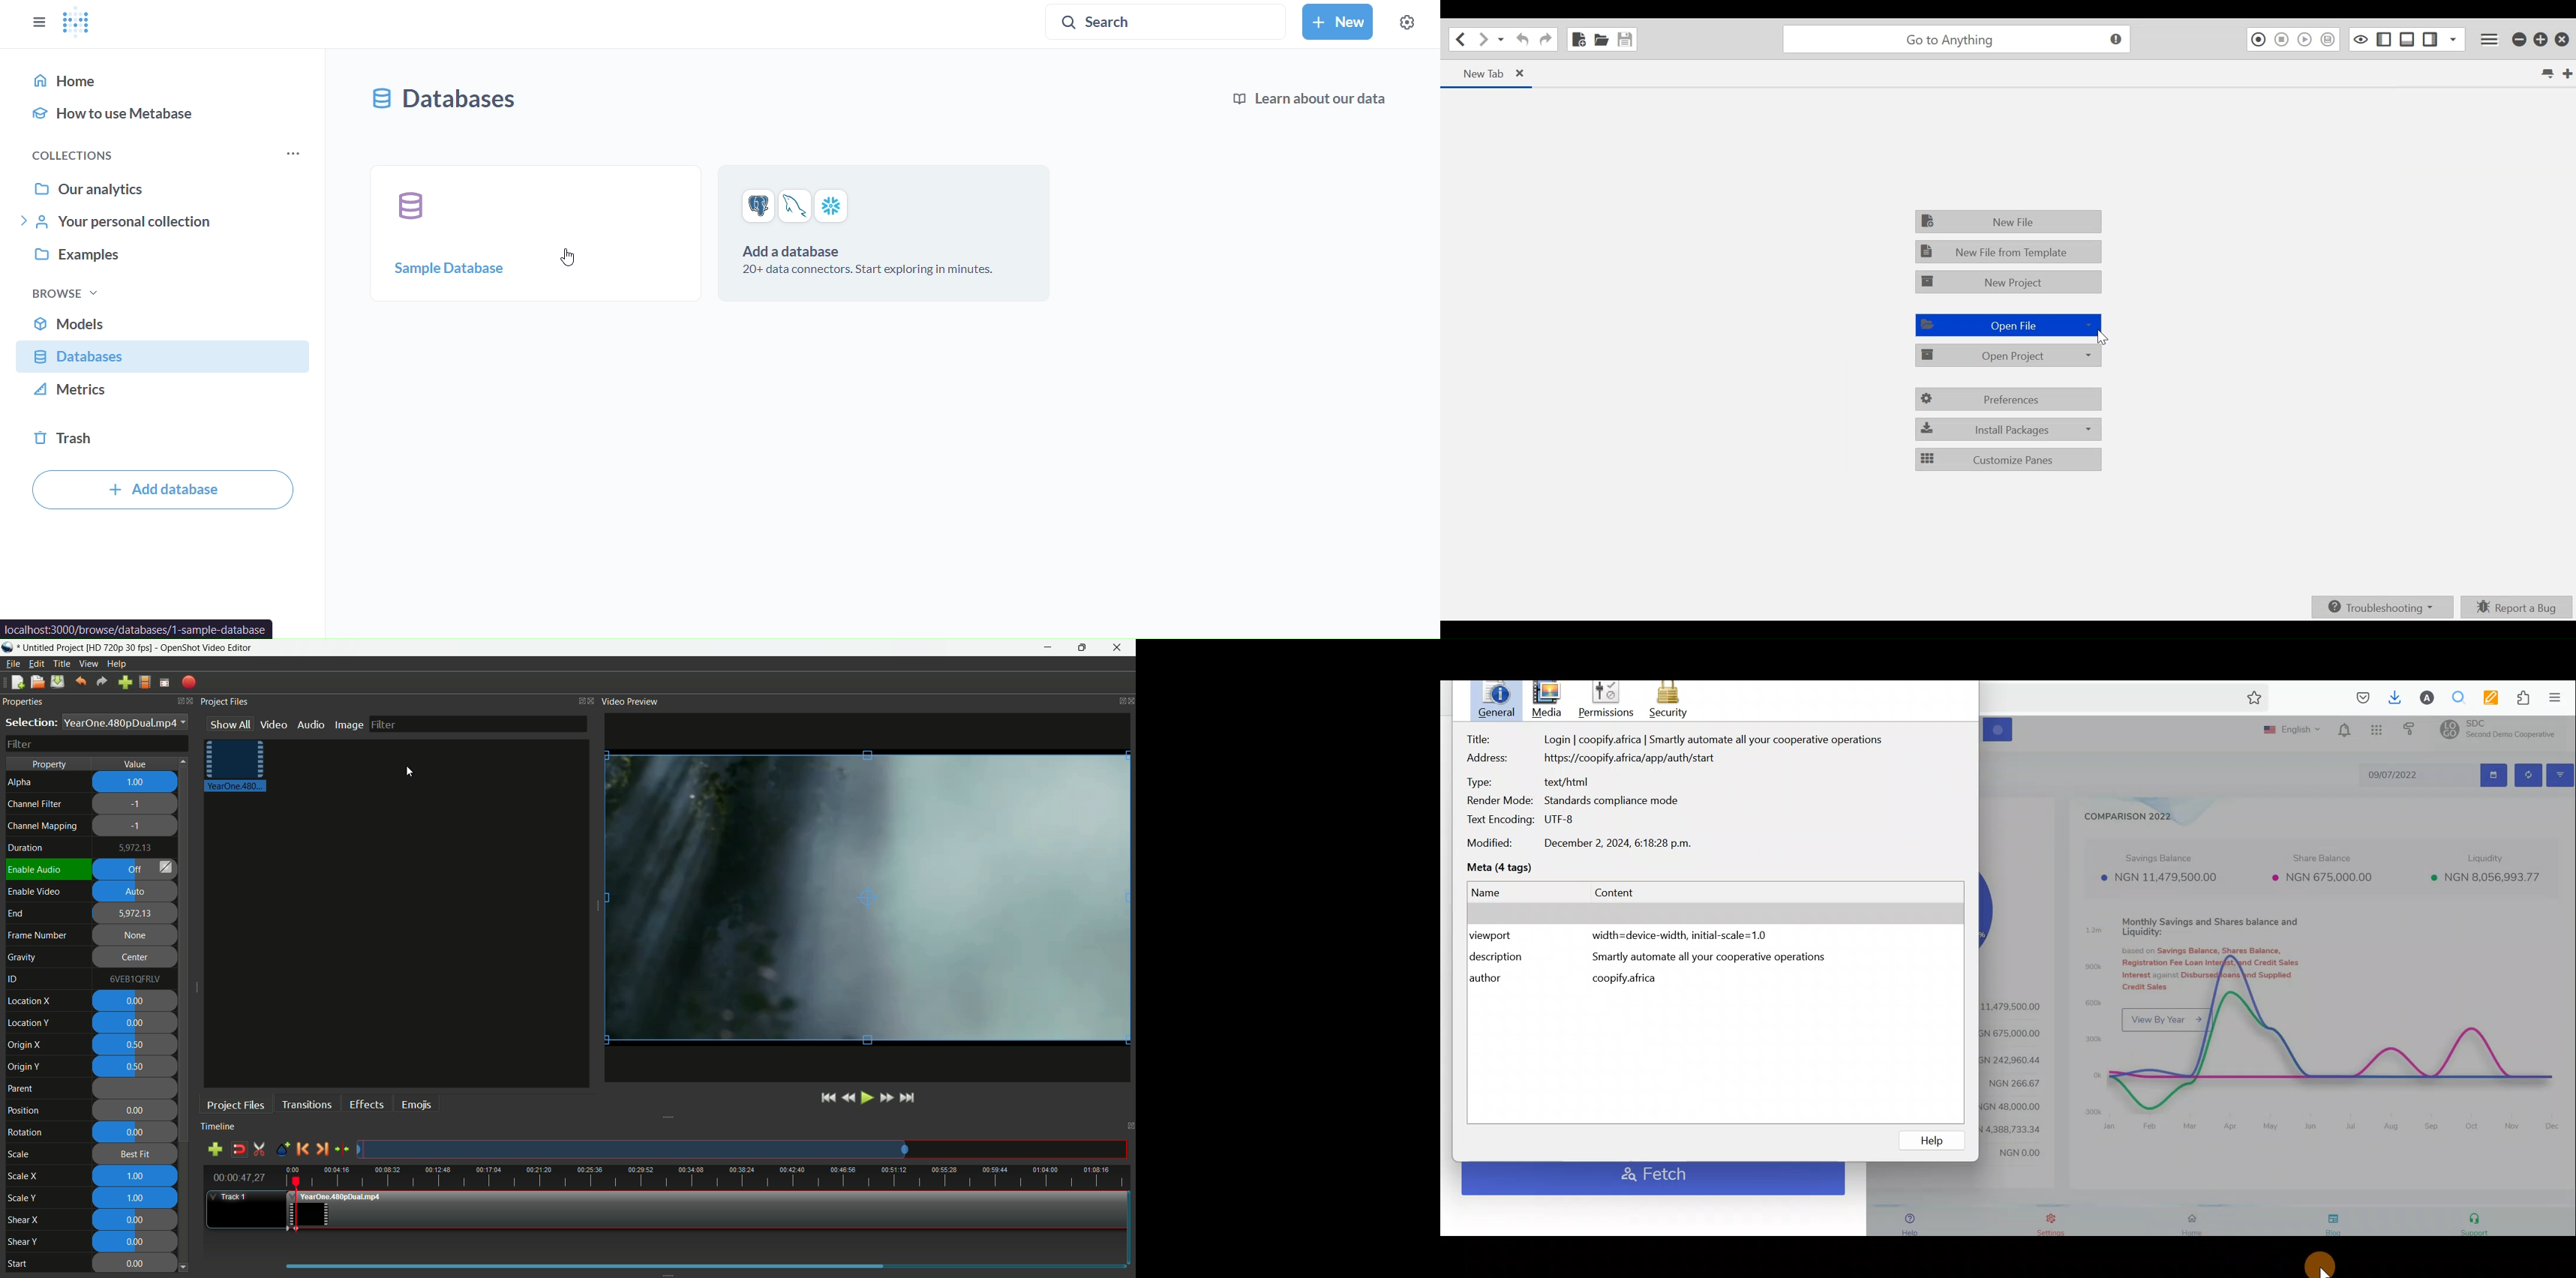 The image size is (2576, 1288). What do you see at coordinates (1521, 40) in the screenshot?
I see `Undo` at bounding box center [1521, 40].